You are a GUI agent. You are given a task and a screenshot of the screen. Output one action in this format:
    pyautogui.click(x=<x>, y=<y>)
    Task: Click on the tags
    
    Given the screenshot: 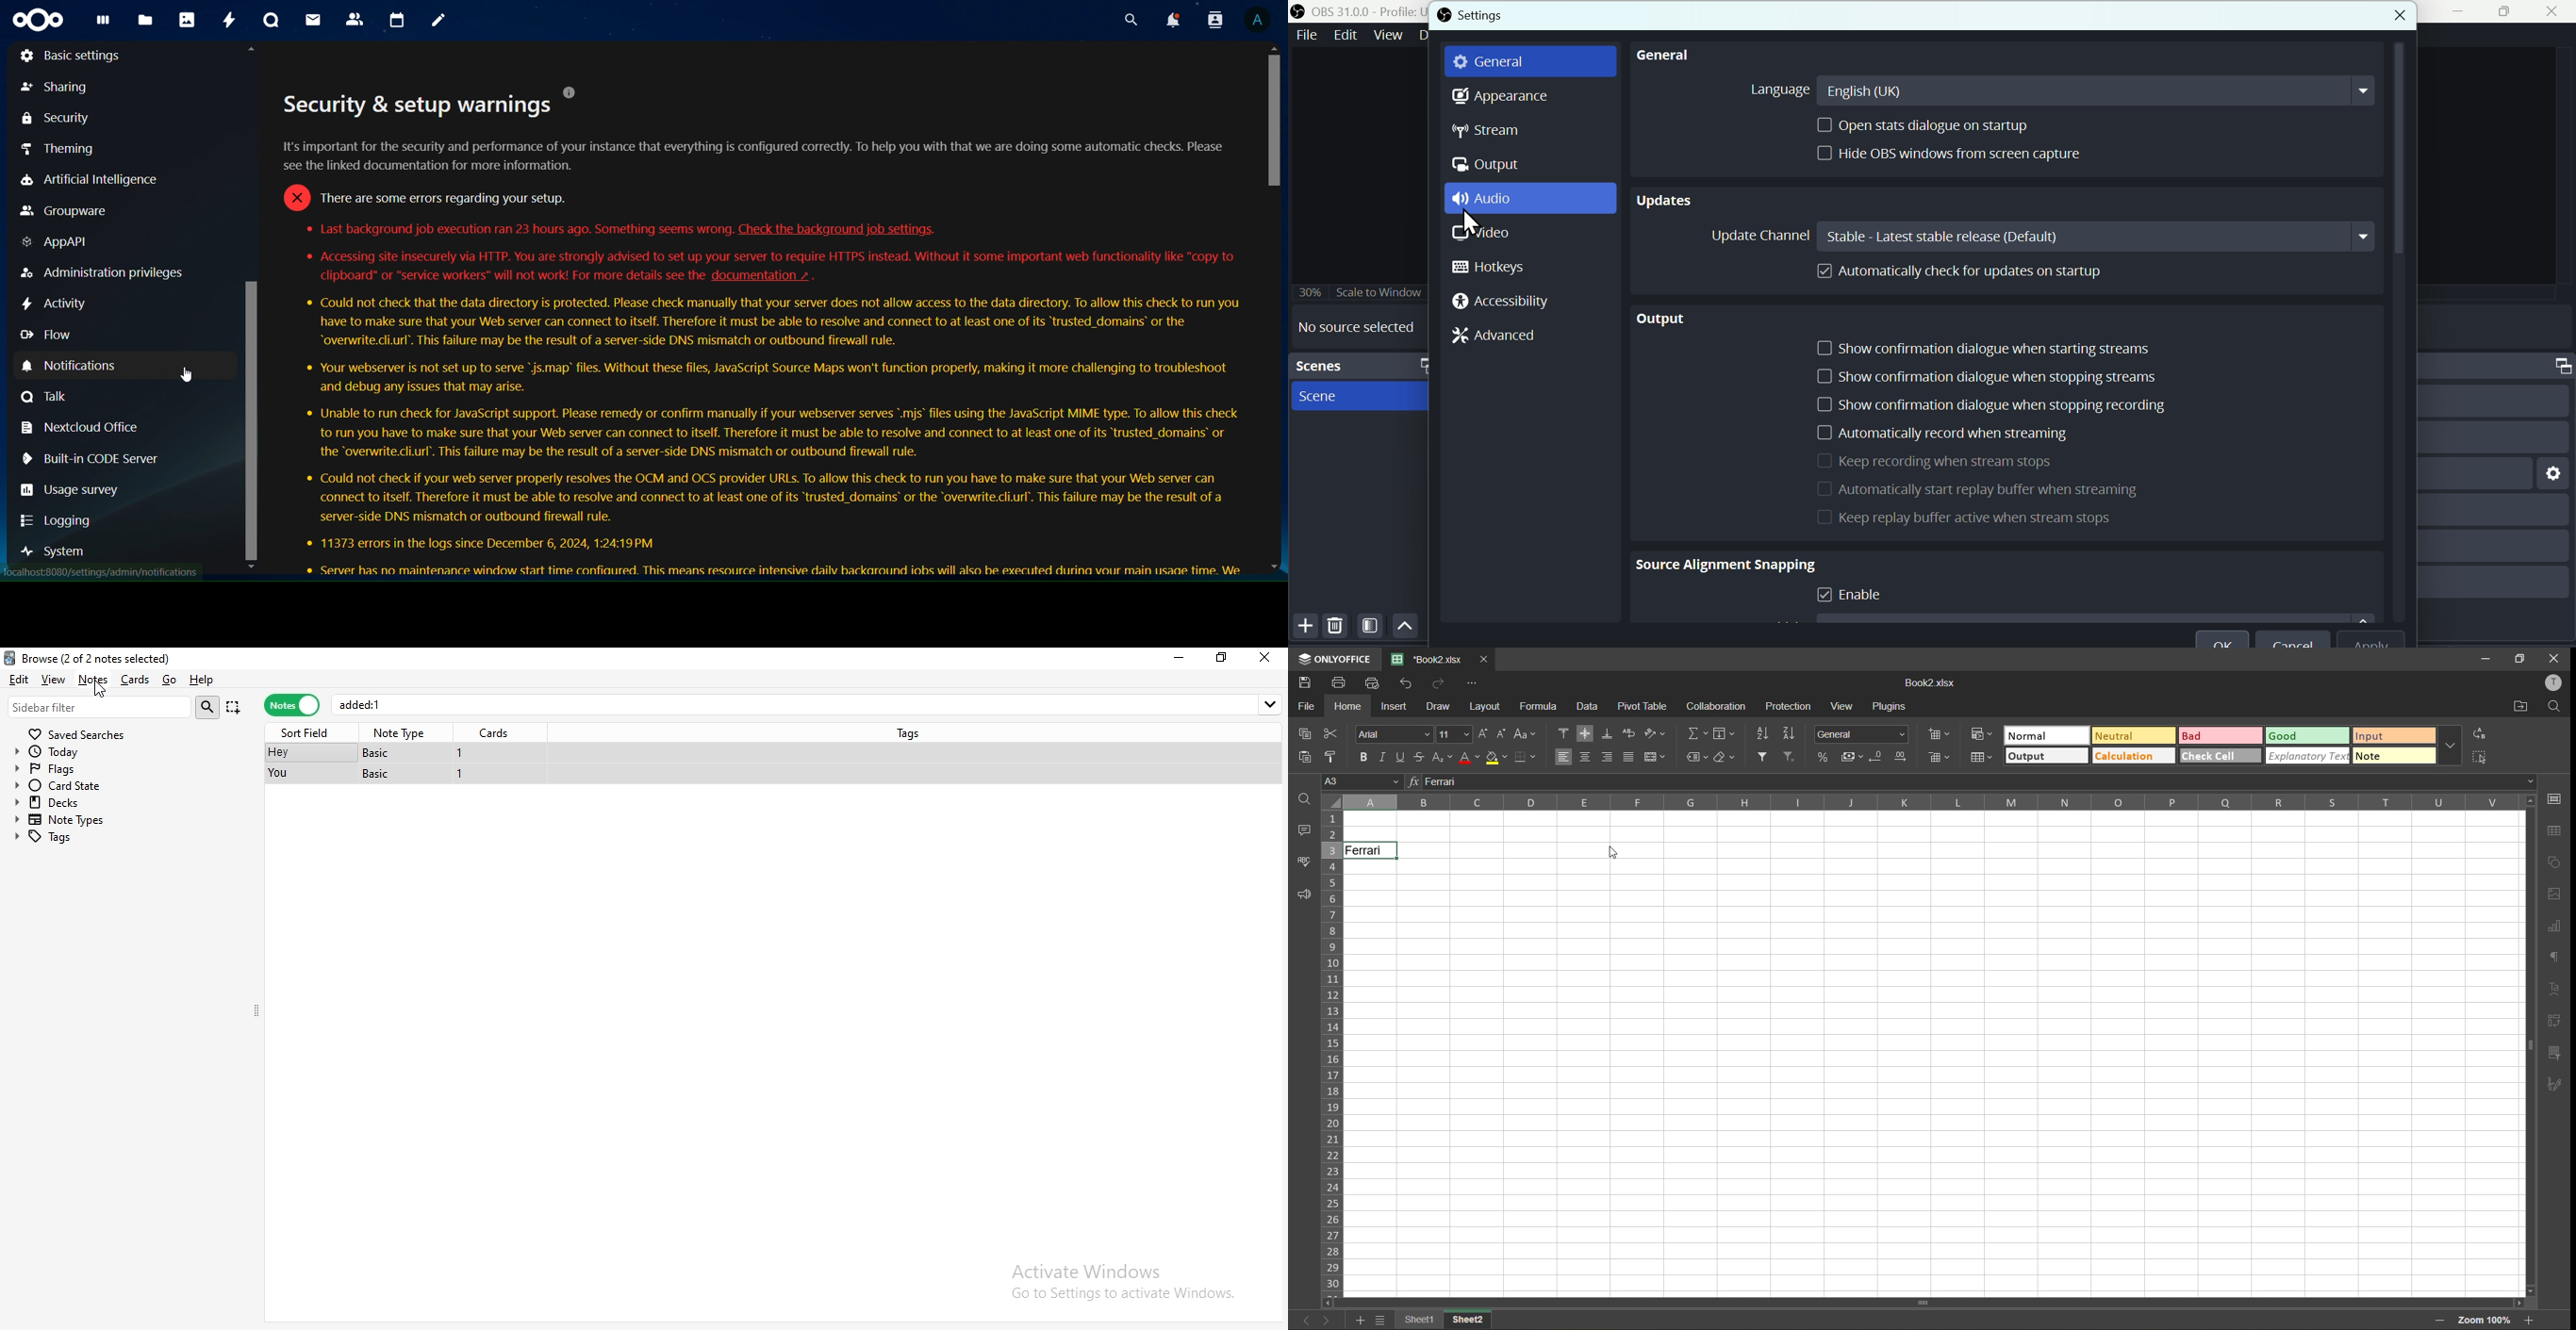 What is the action you would take?
    pyautogui.click(x=61, y=836)
    